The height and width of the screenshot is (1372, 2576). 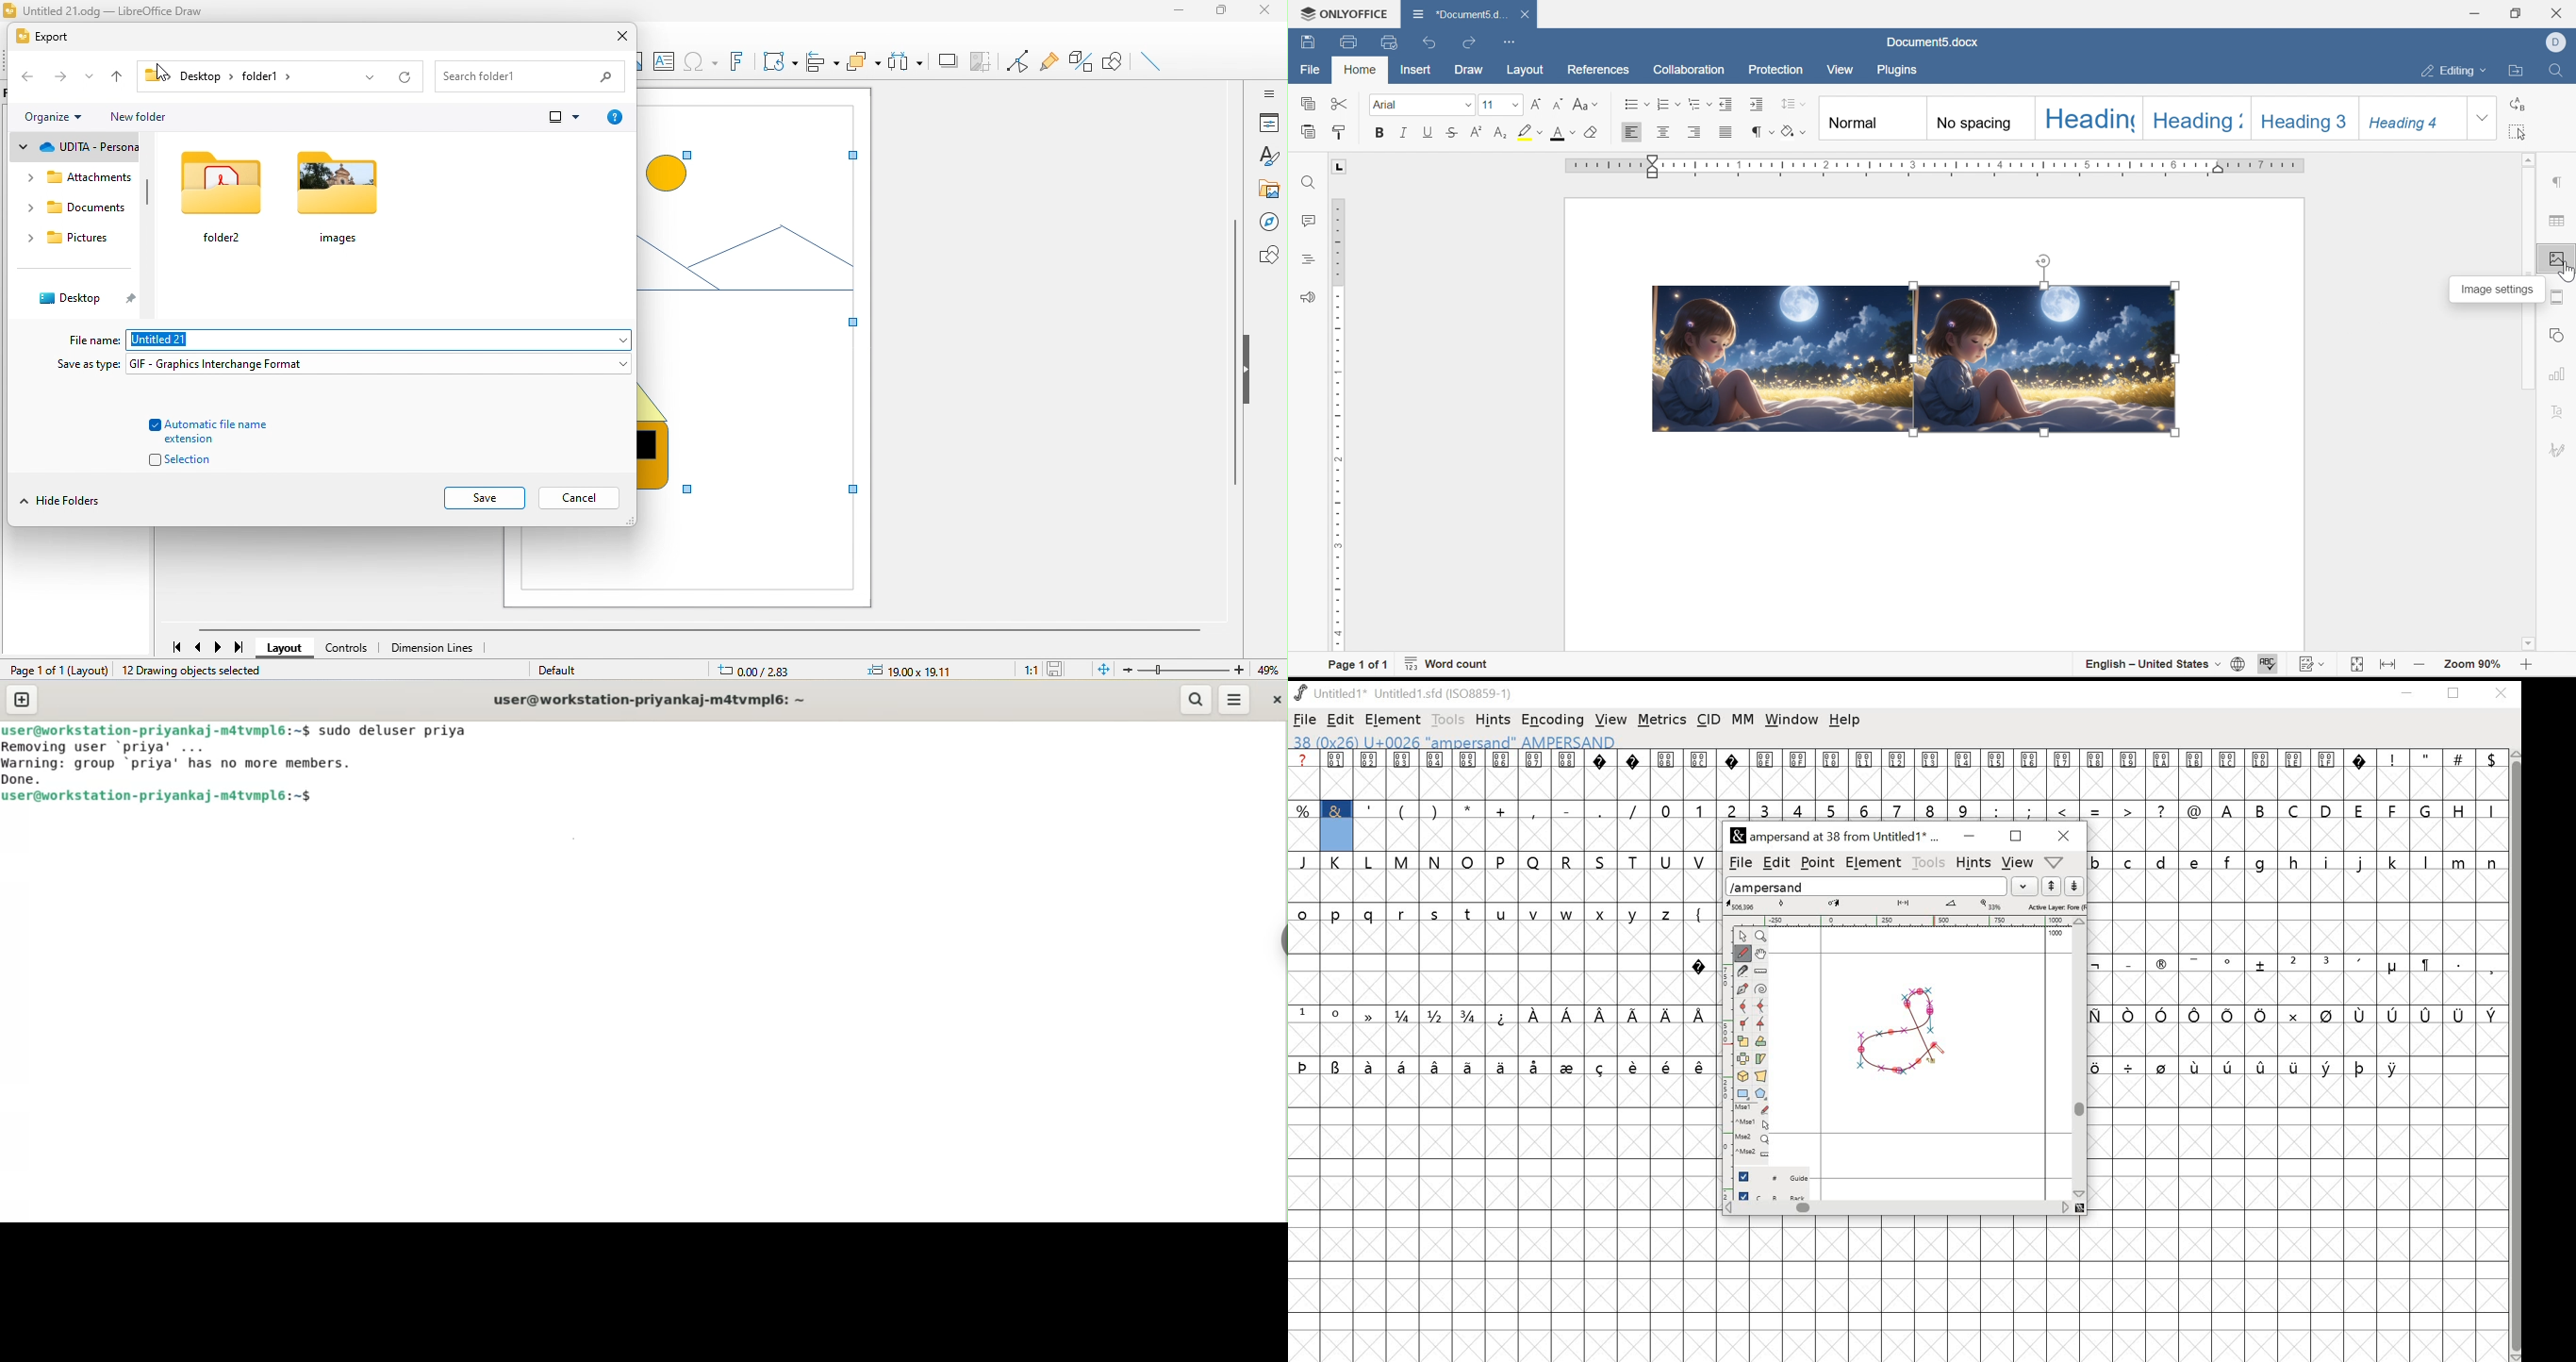 What do you see at coordinates (1502, 1015) in the screenshot?
I see `symbol` at bounding box center [1502, 1015].